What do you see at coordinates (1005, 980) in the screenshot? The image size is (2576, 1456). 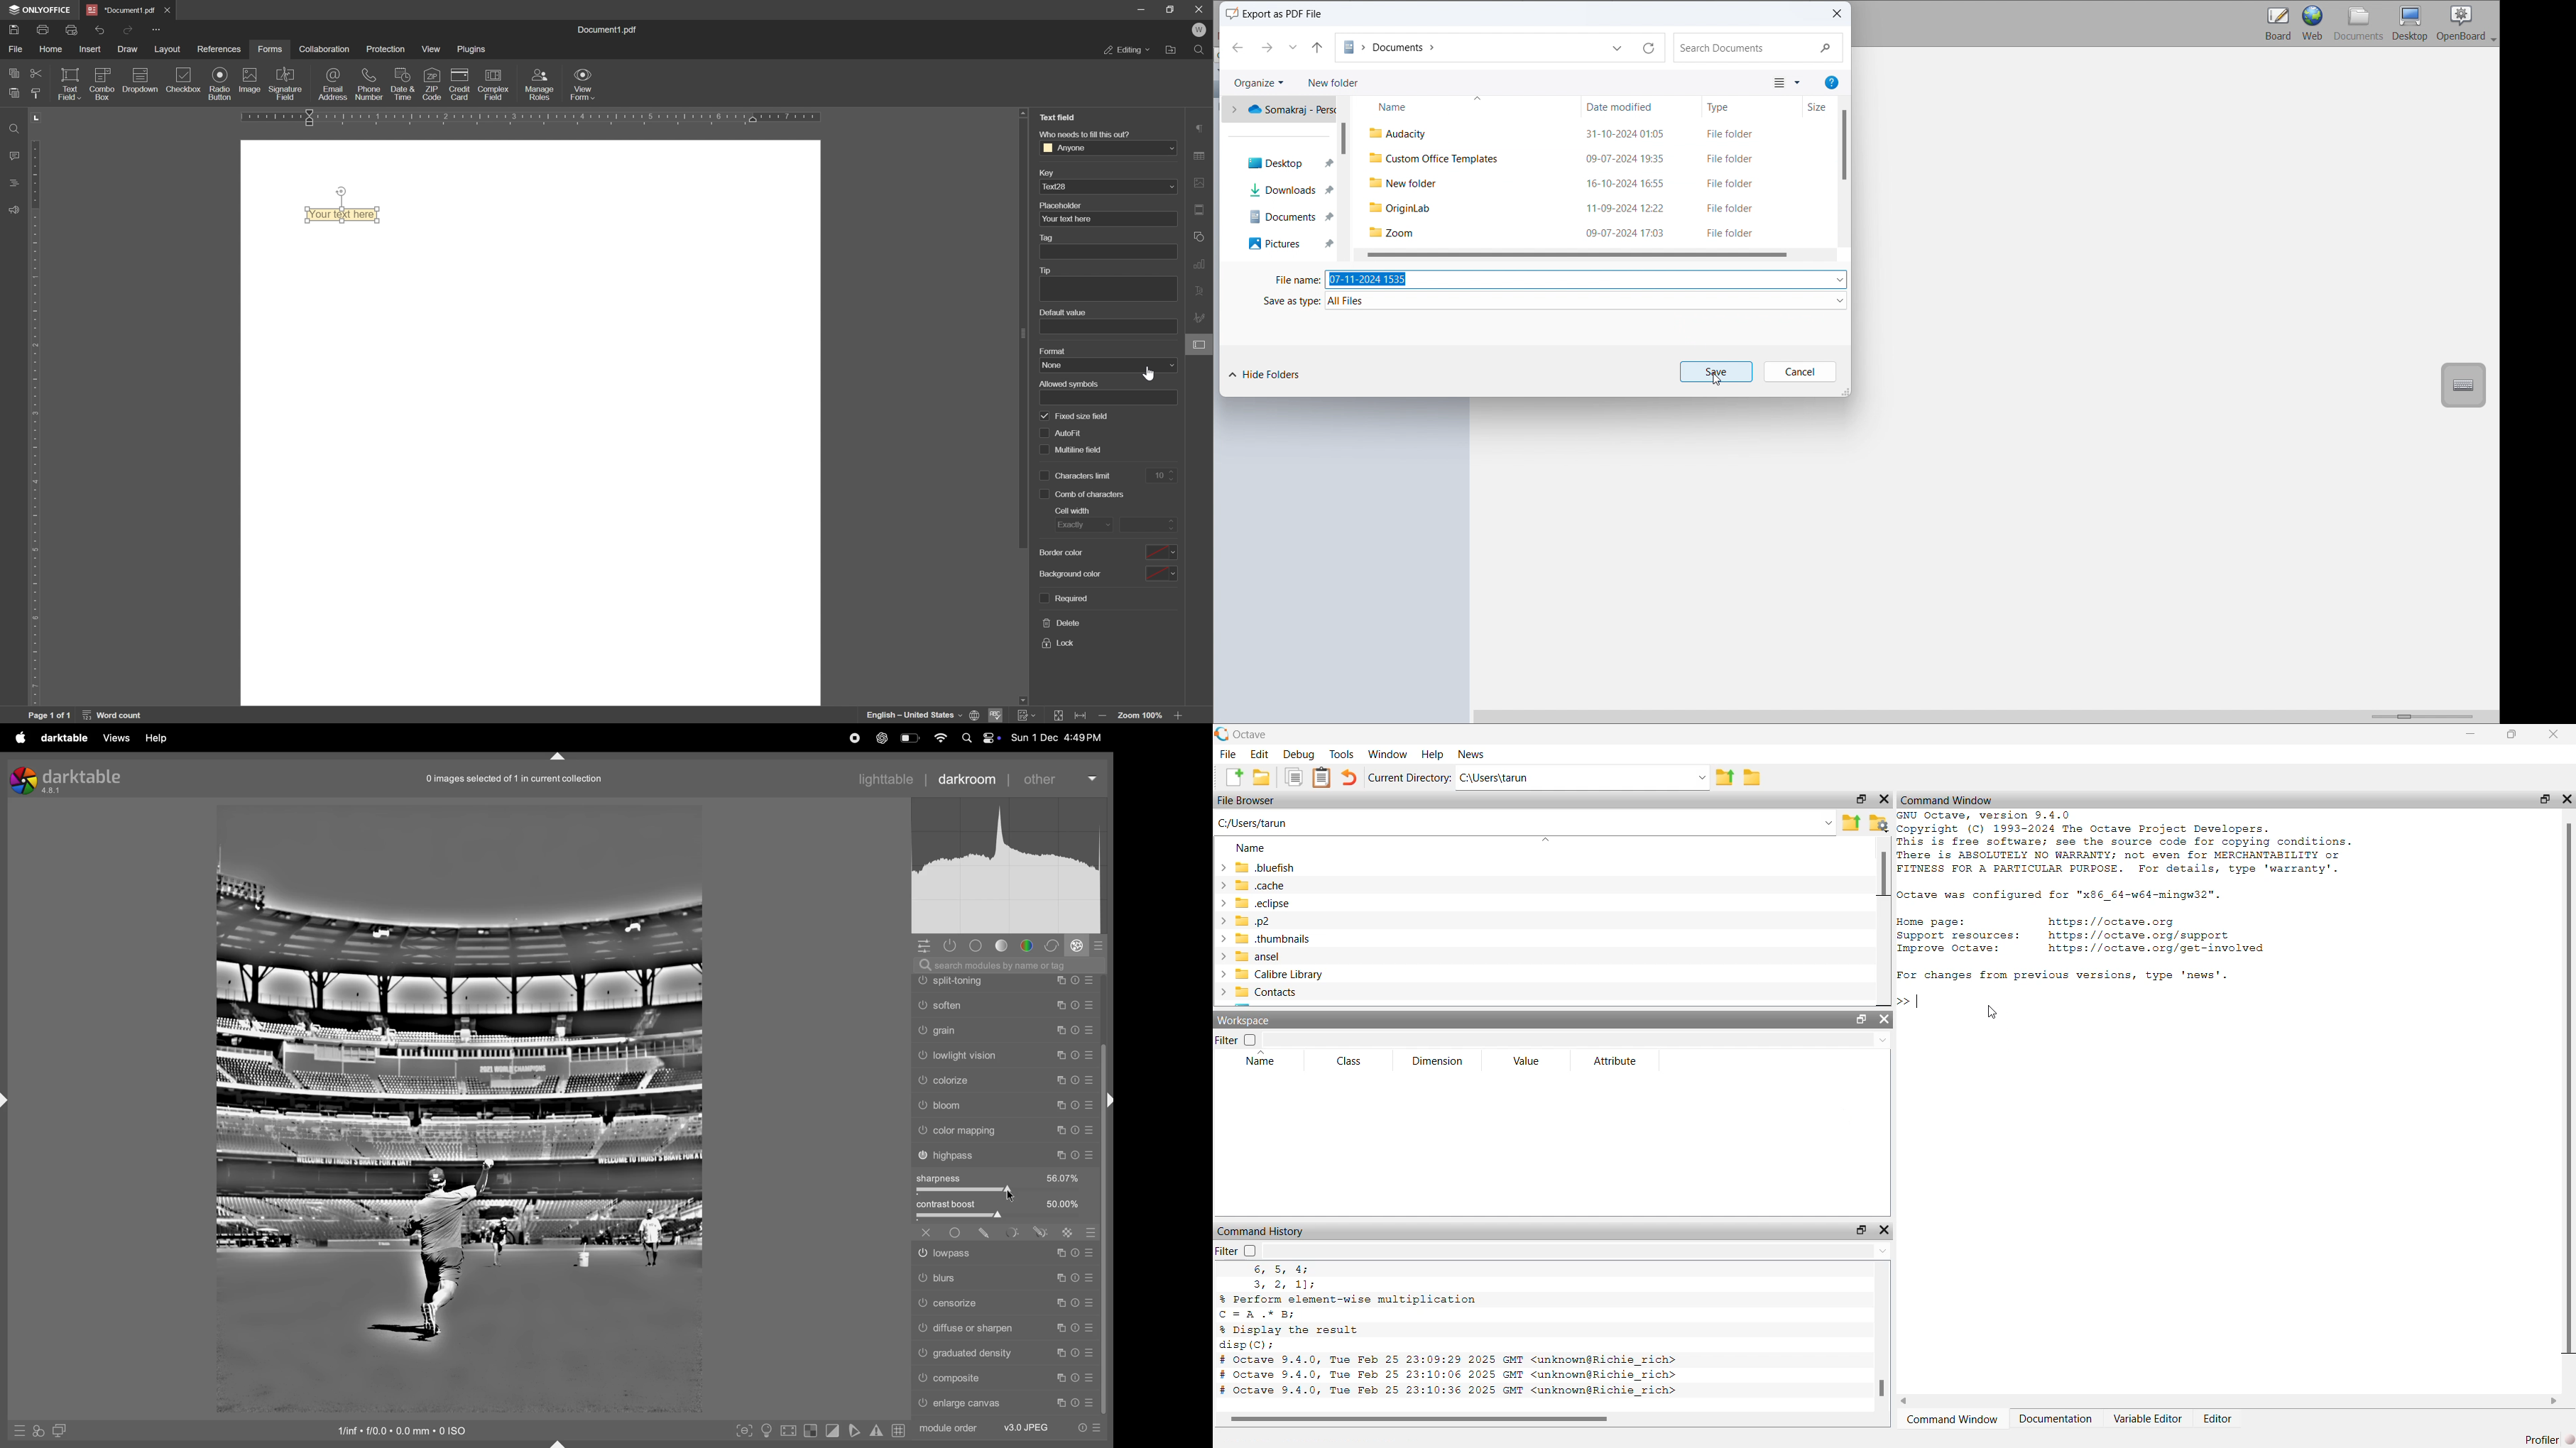 I see `watermark` at bounding box center [1005, 980].